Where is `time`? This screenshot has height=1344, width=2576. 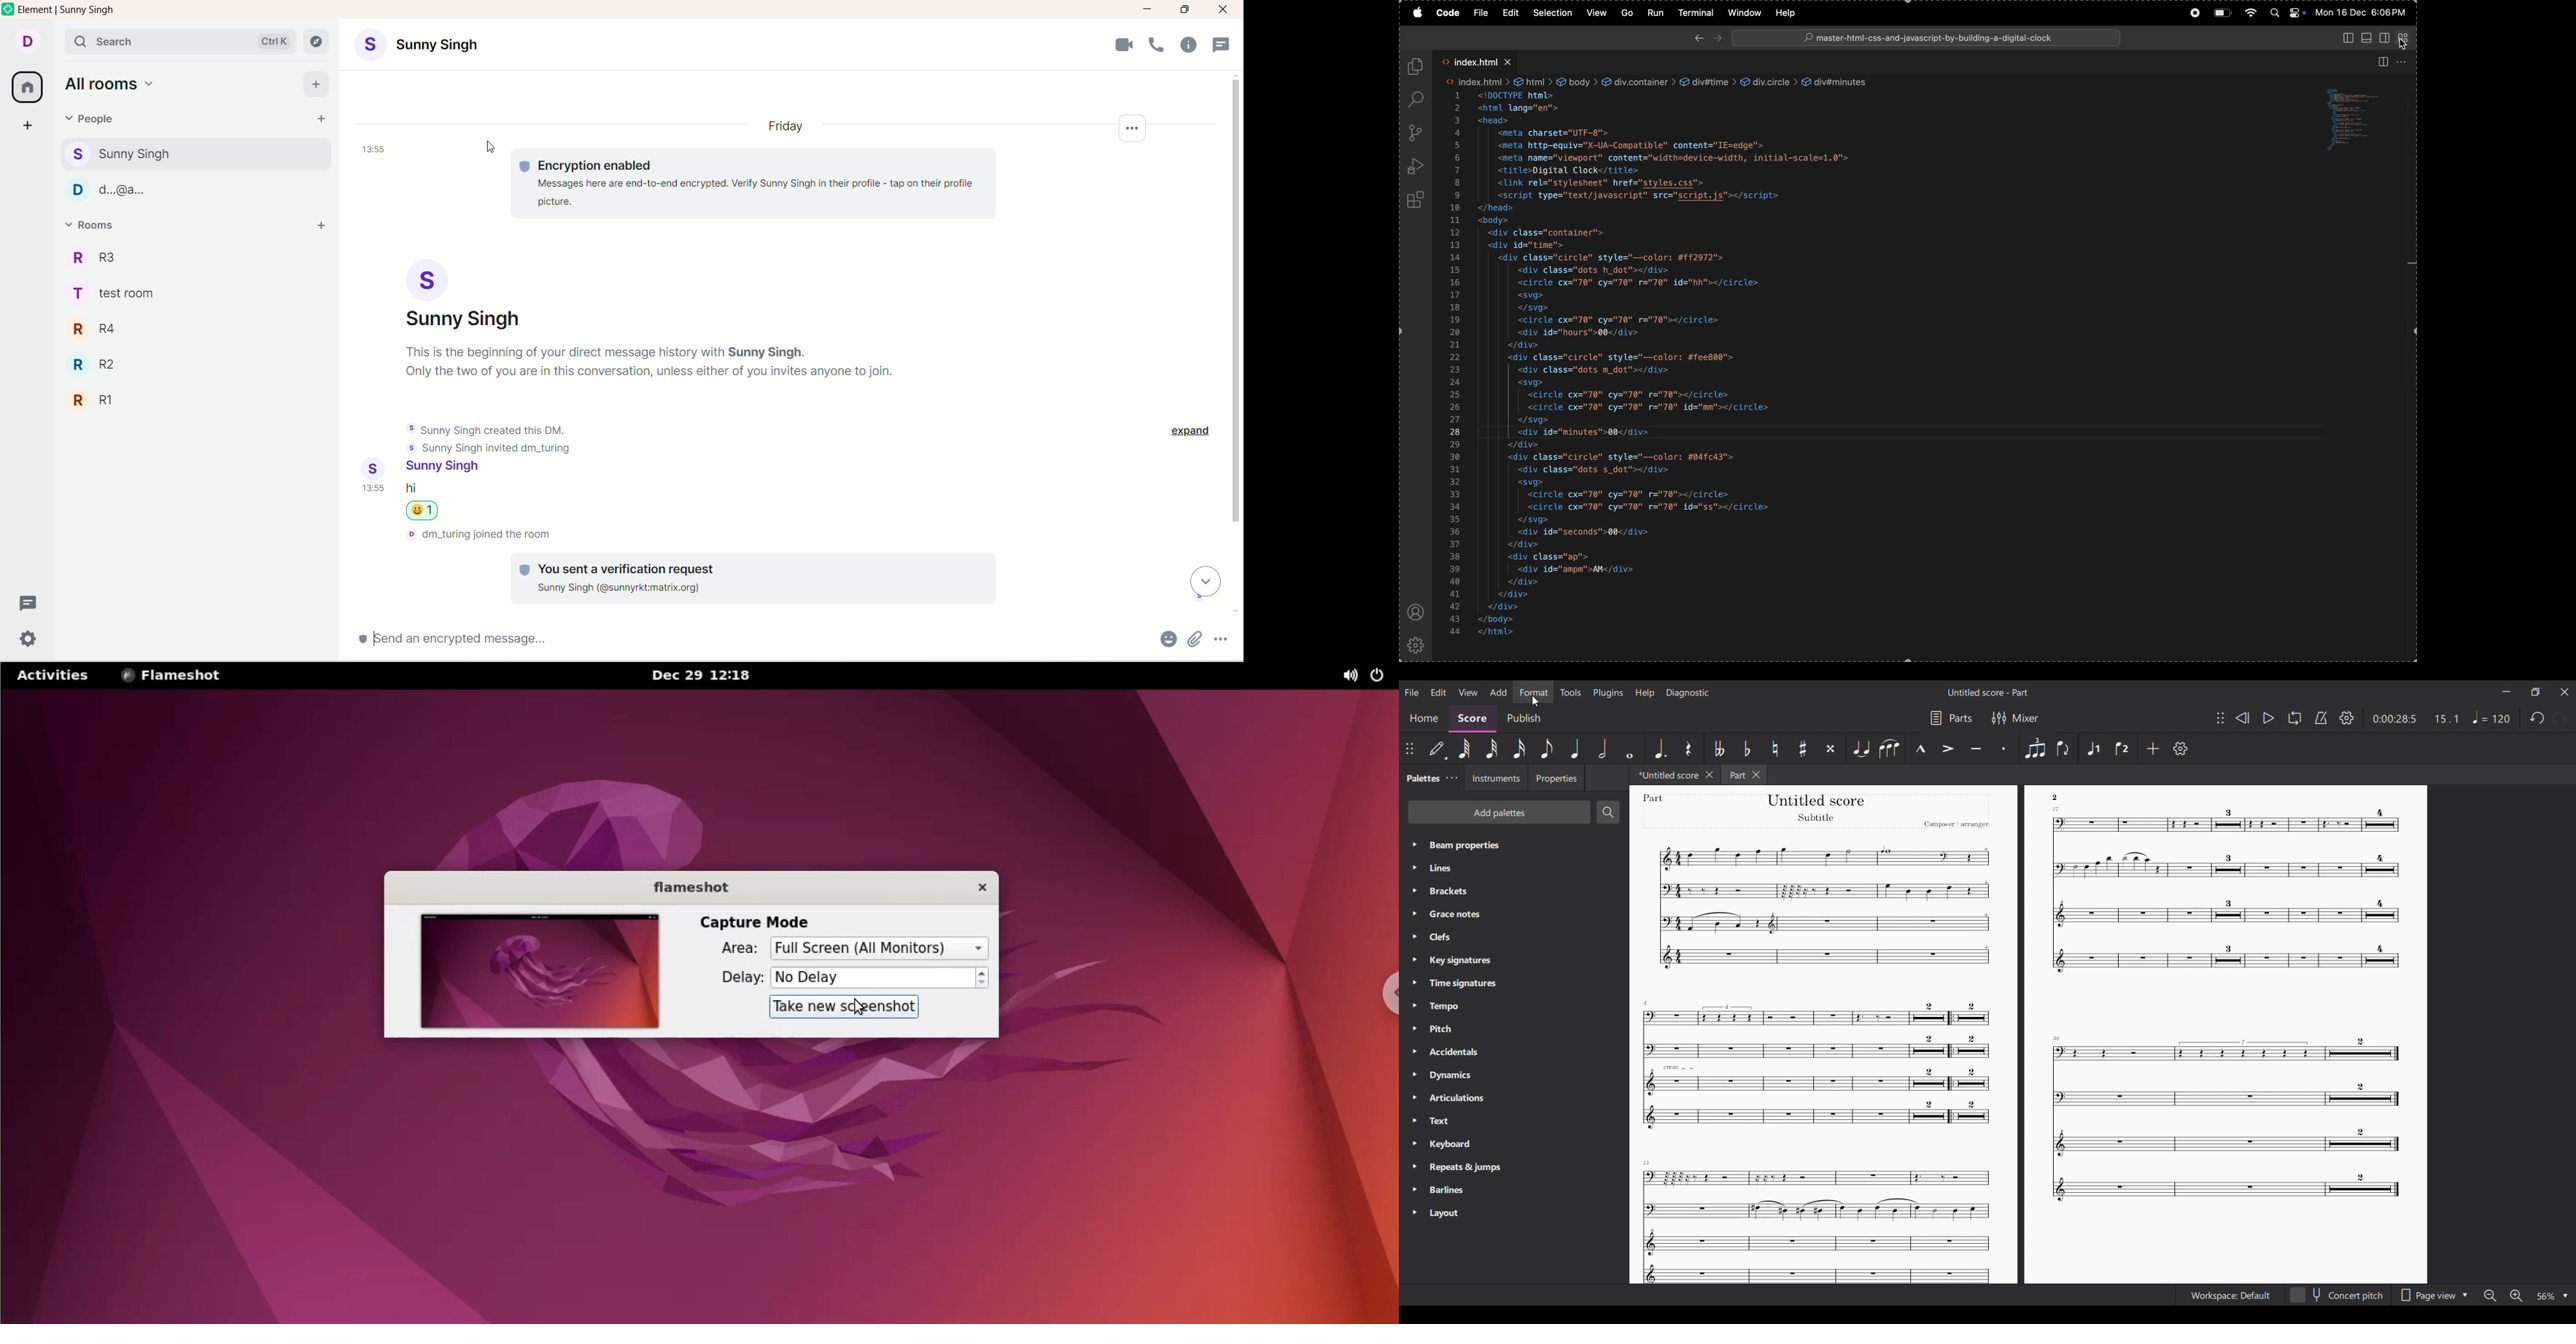 time is located at coordinates (375, 487).